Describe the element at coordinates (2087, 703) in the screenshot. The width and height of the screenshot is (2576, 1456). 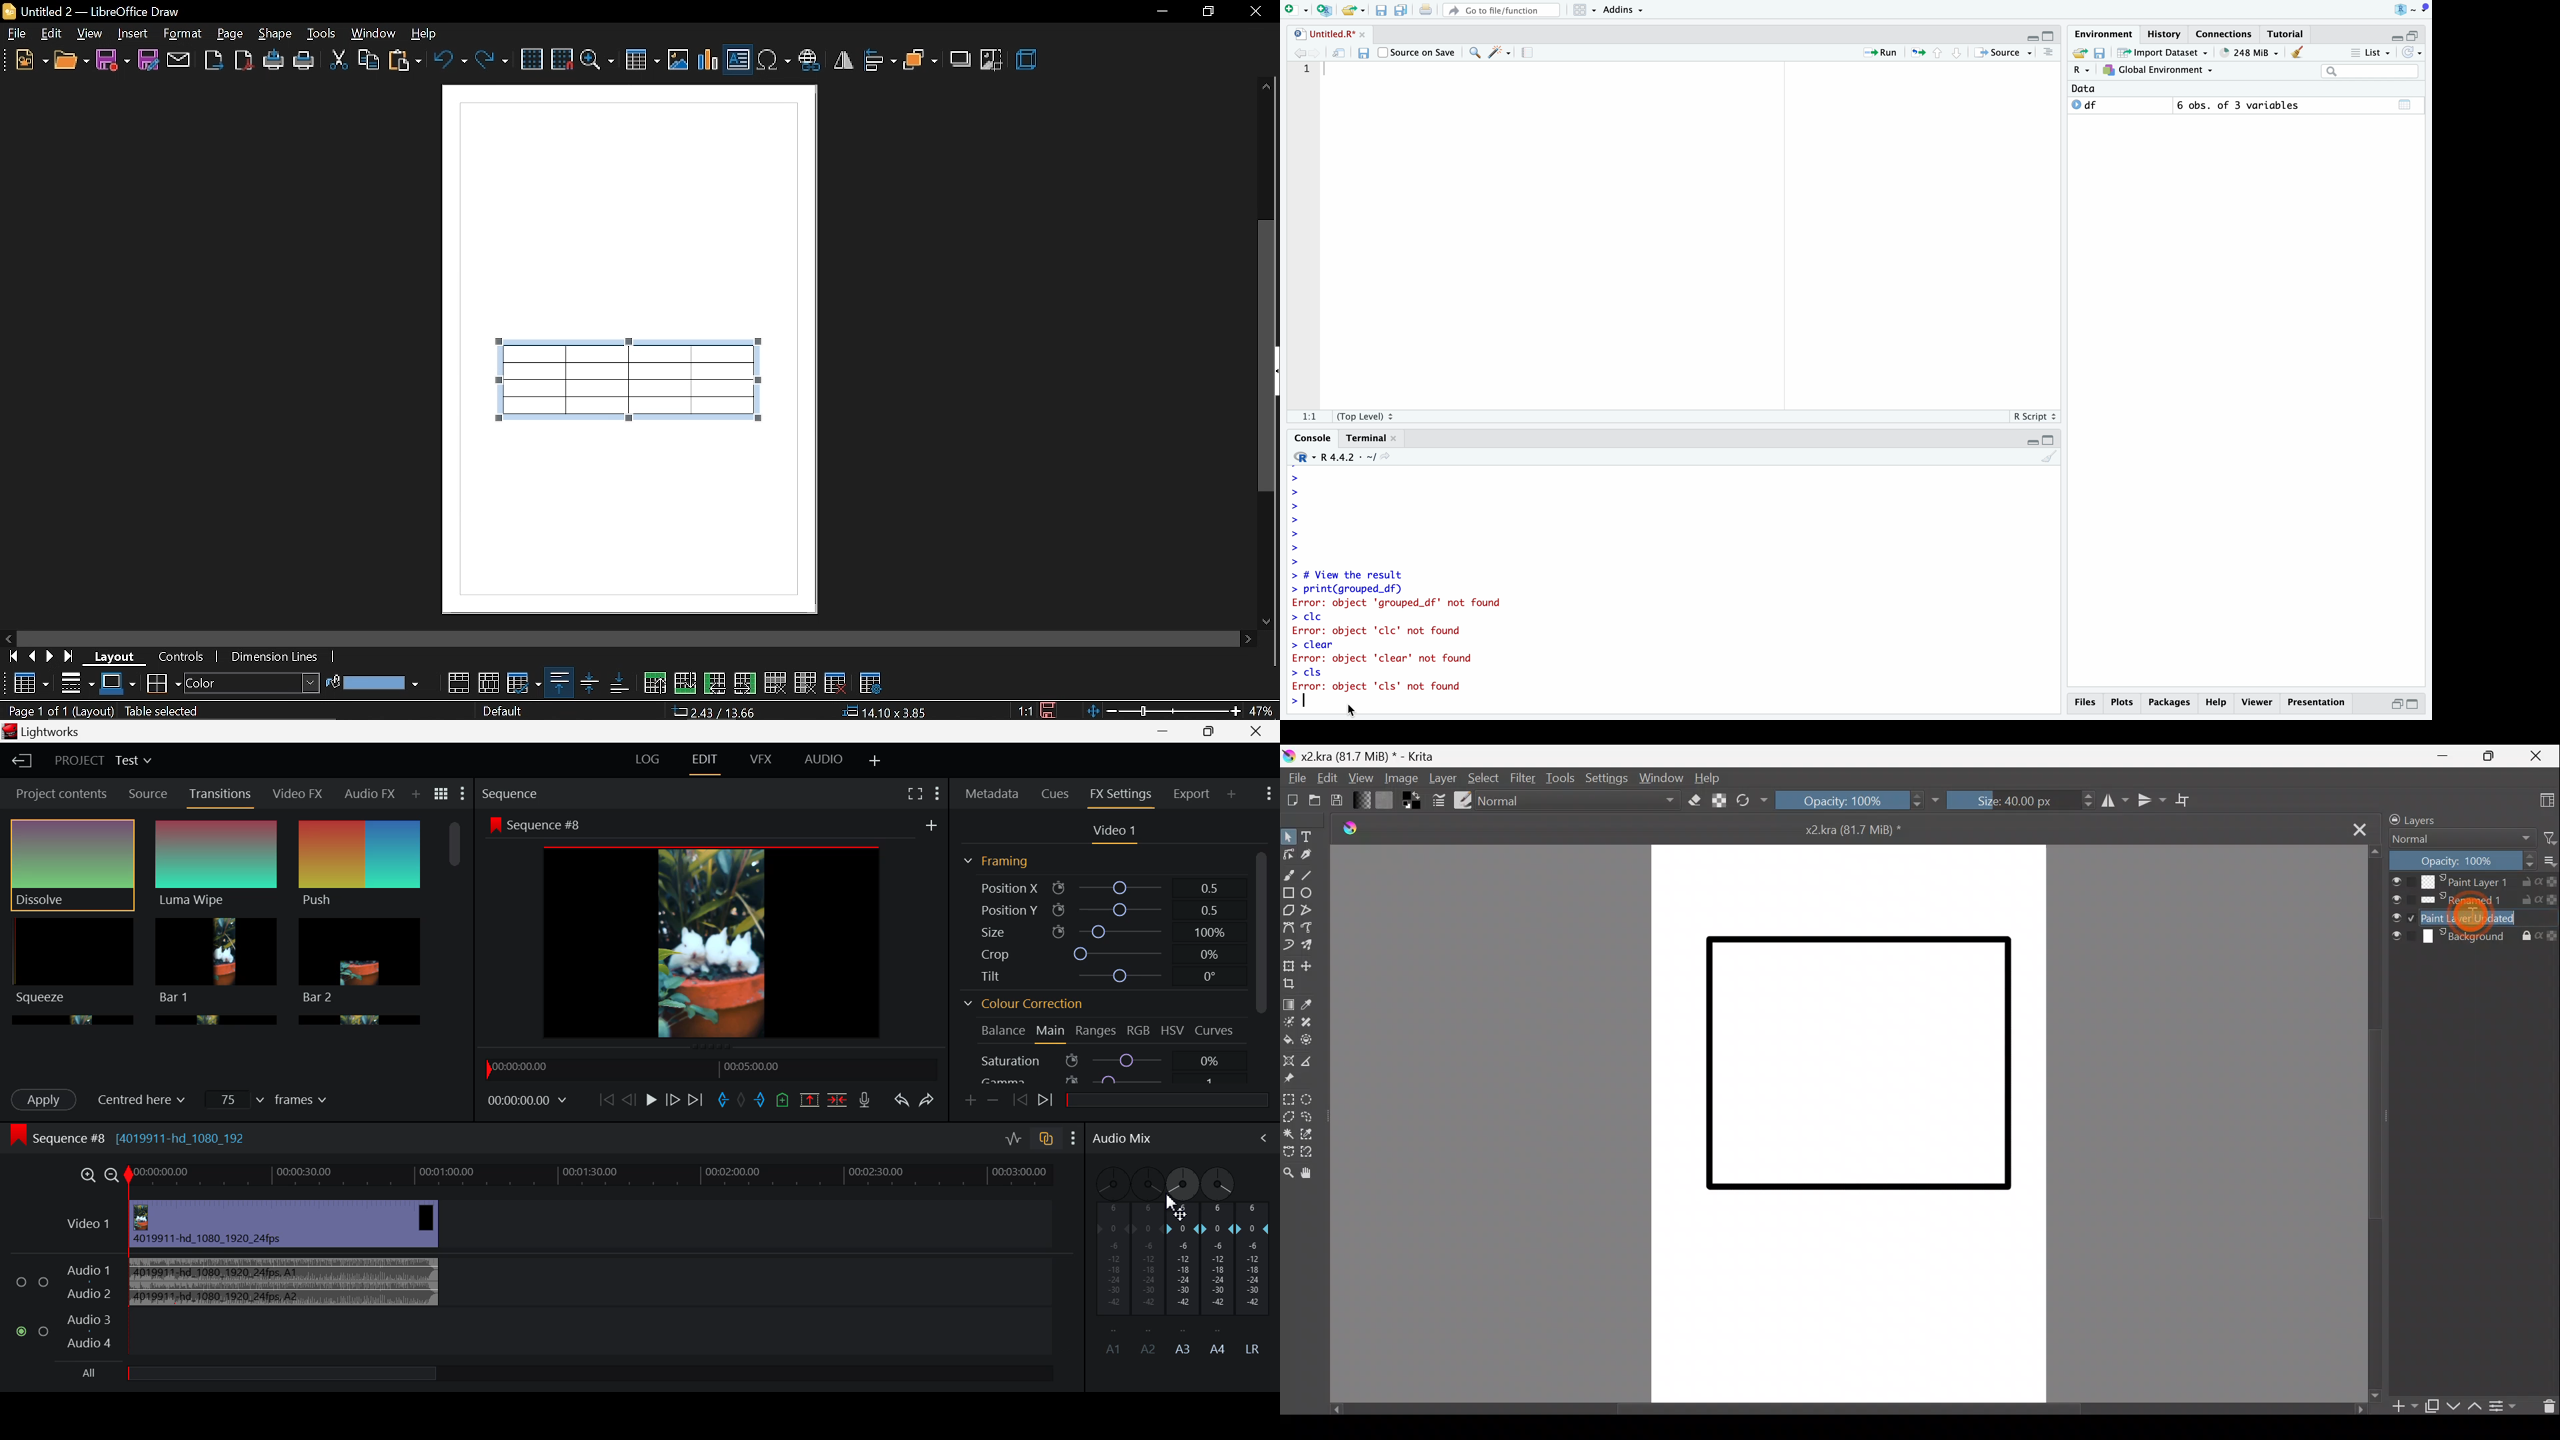
I see `Files` at that location.